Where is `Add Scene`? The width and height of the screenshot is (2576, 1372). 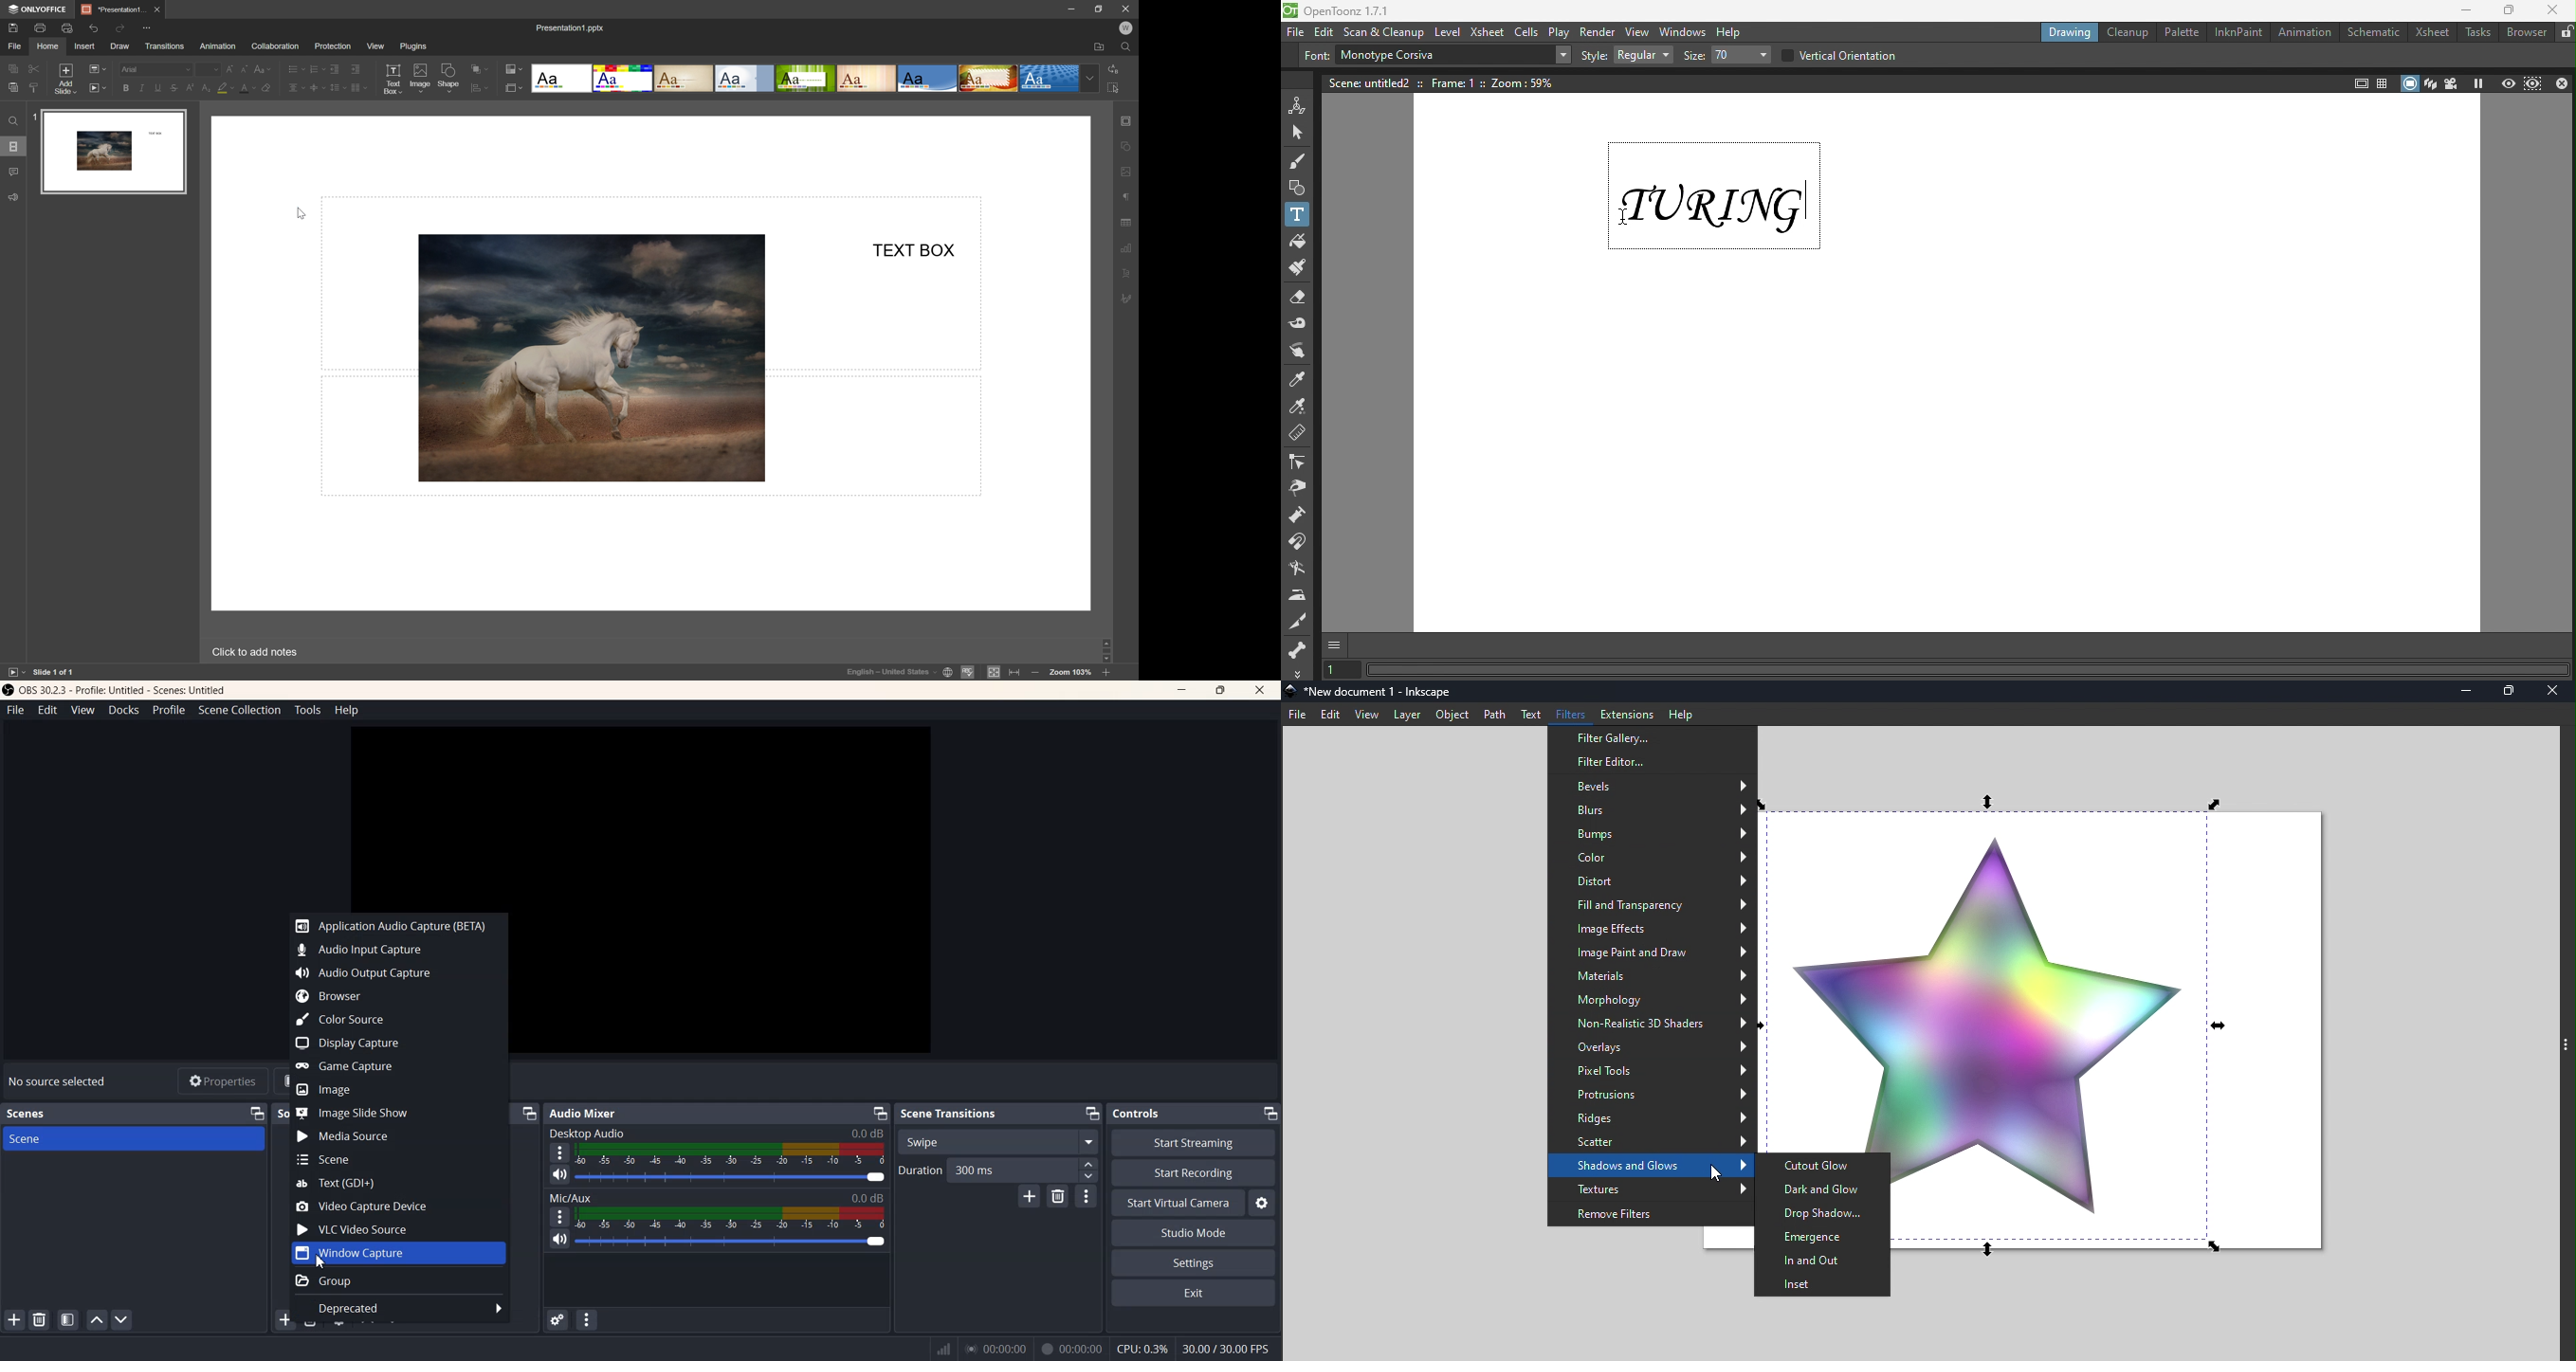 Add Scene is located at coordinates (13, 1320).